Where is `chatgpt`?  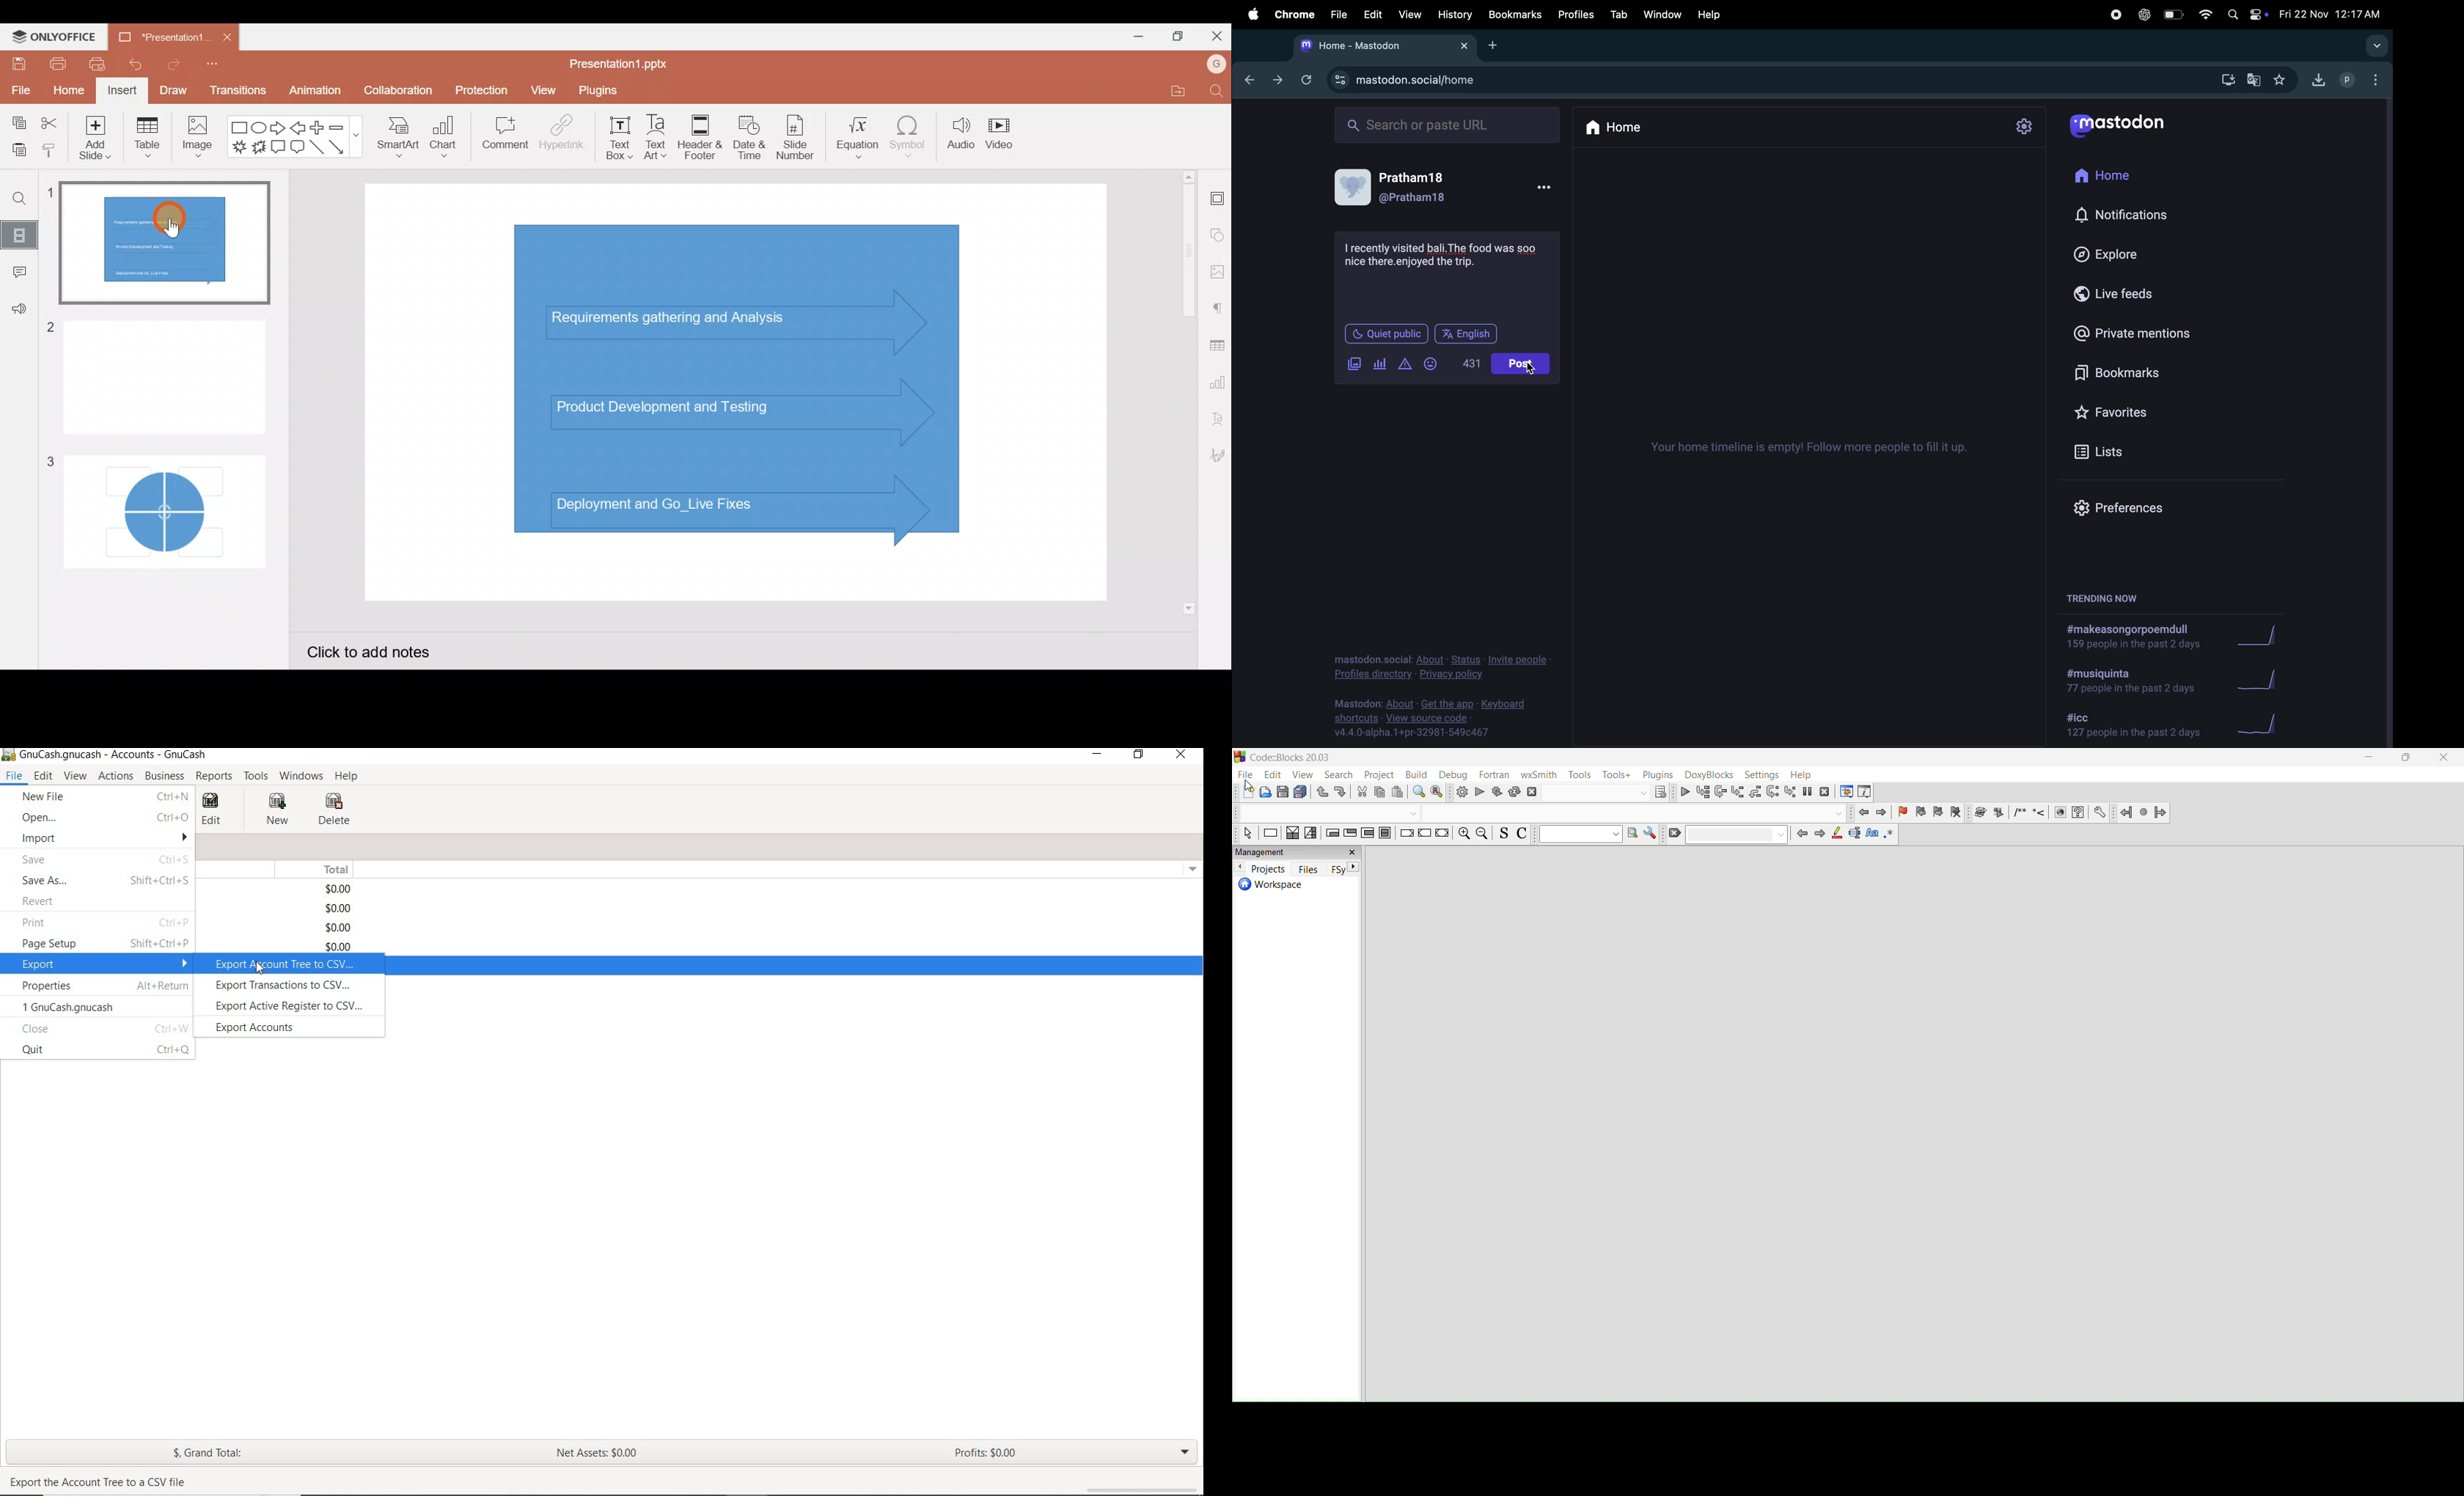
chatgpt is located at coordinates (2144, 15).